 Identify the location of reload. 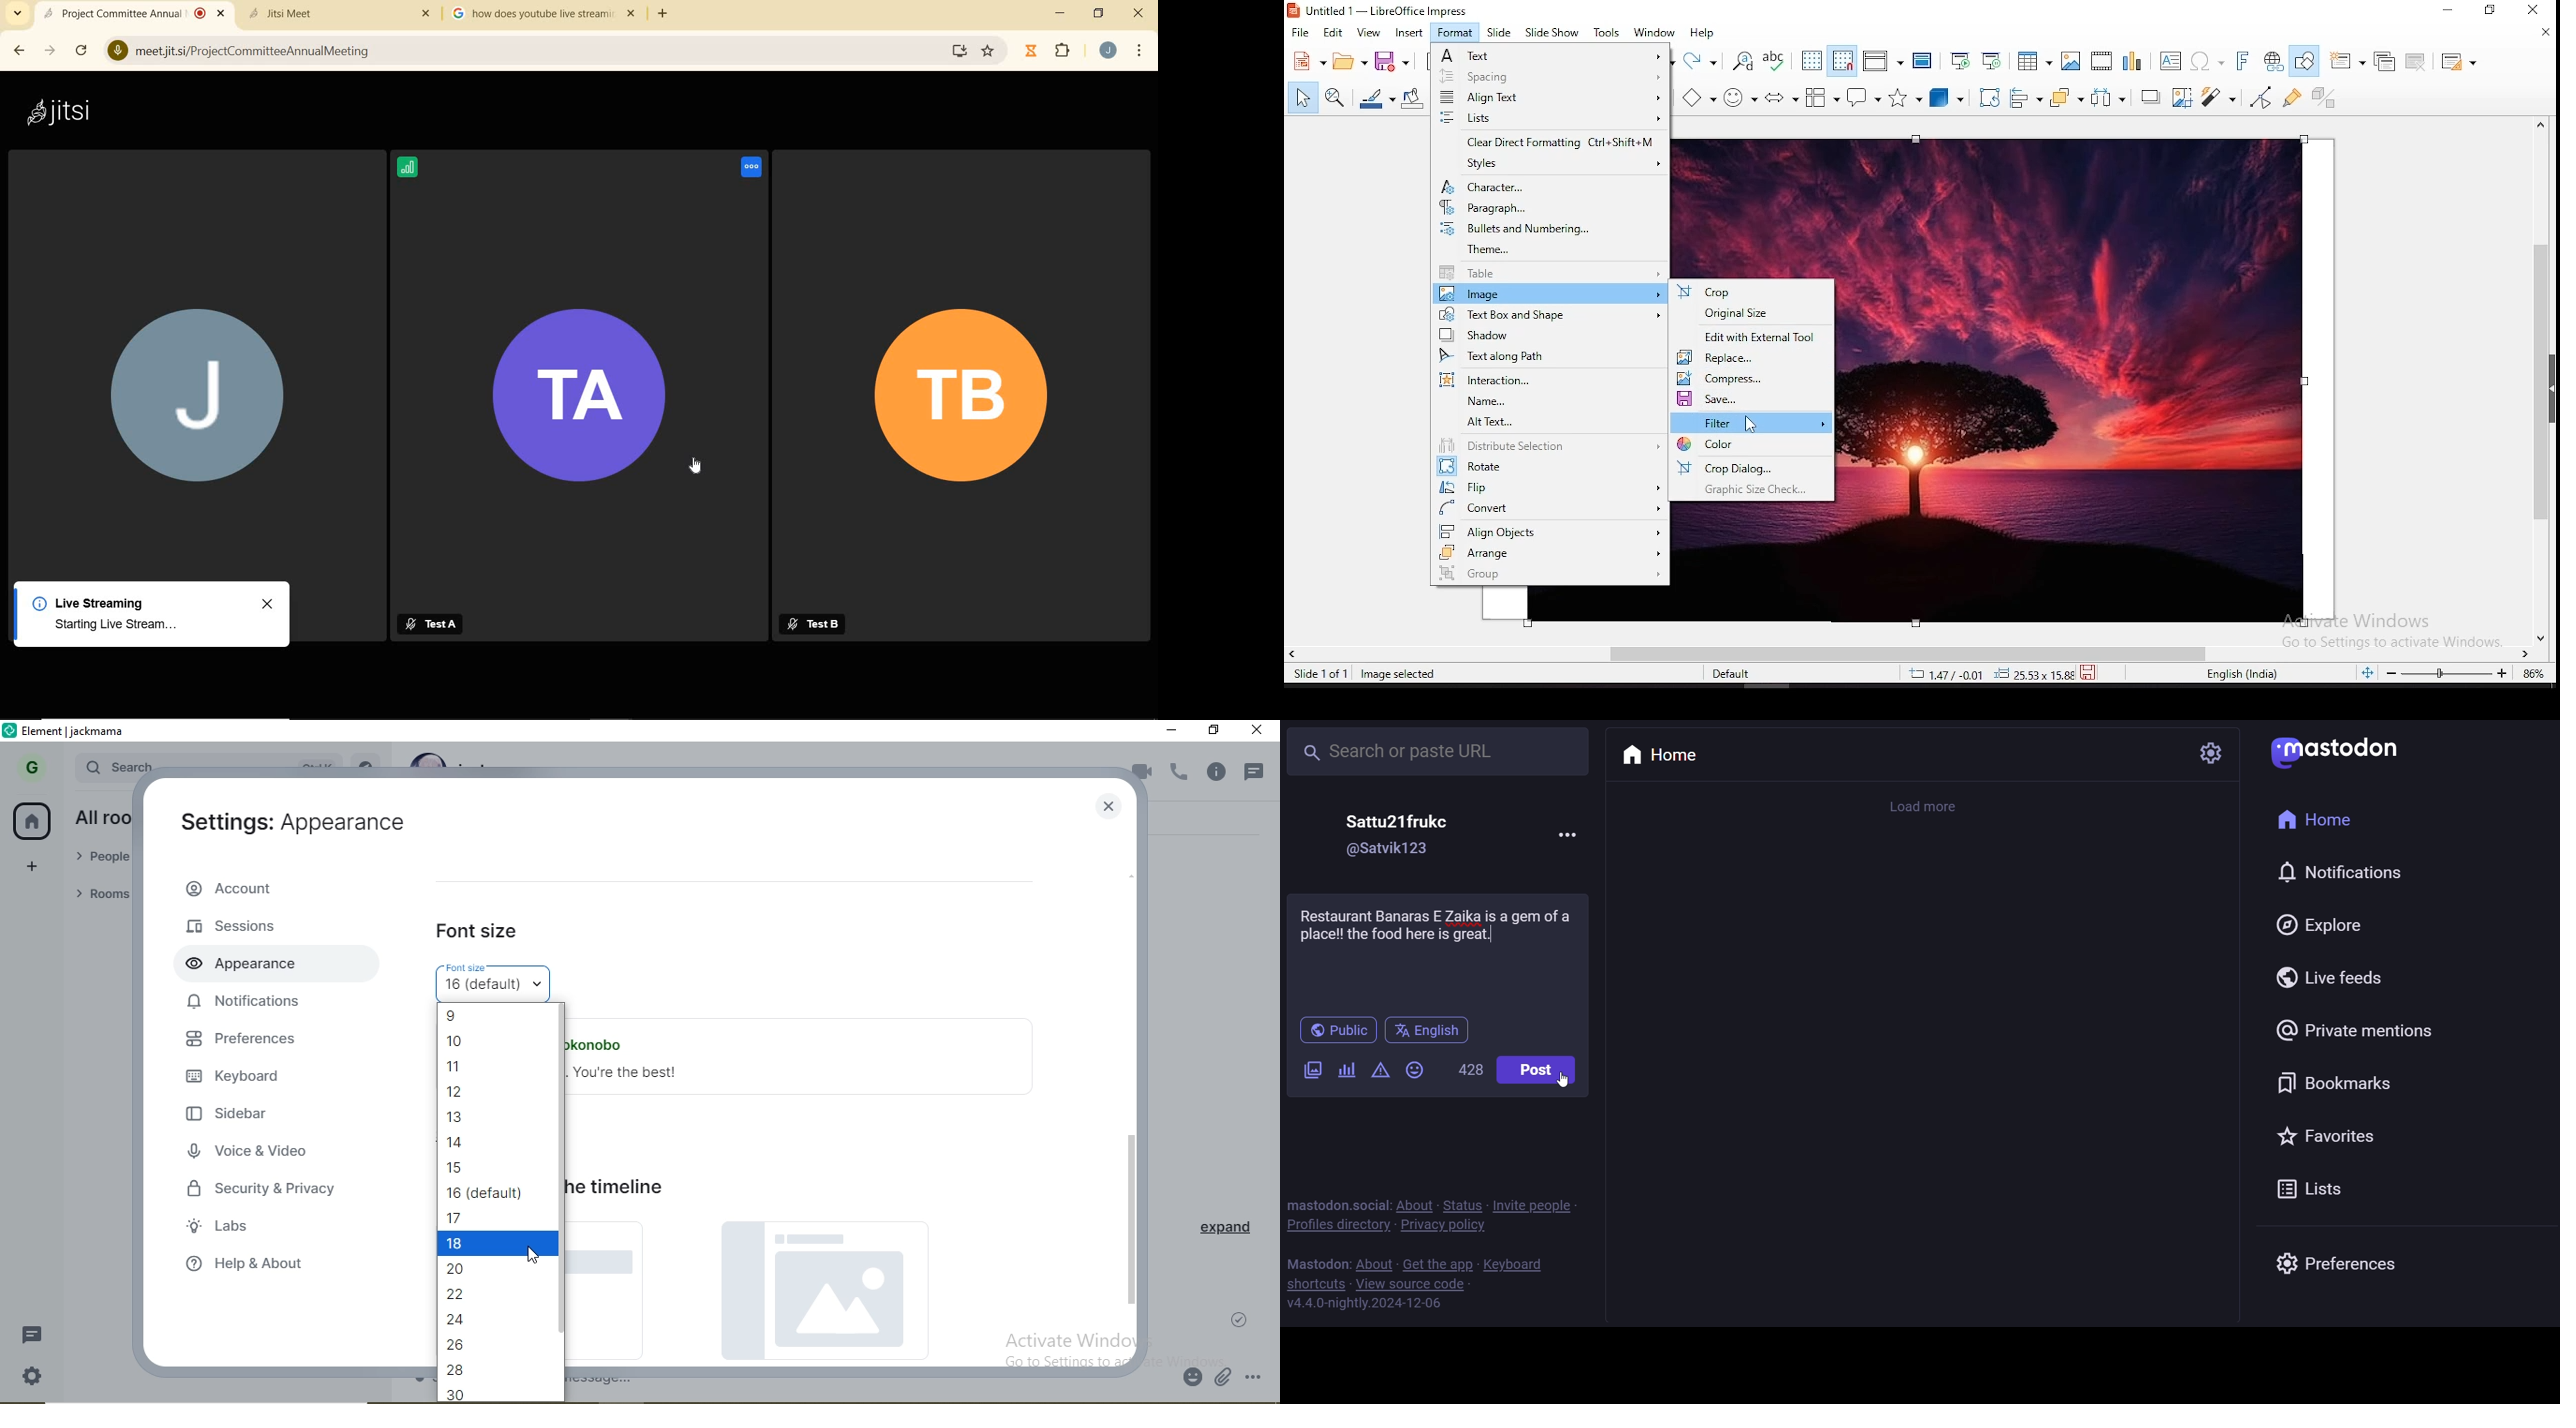
(86, 52).